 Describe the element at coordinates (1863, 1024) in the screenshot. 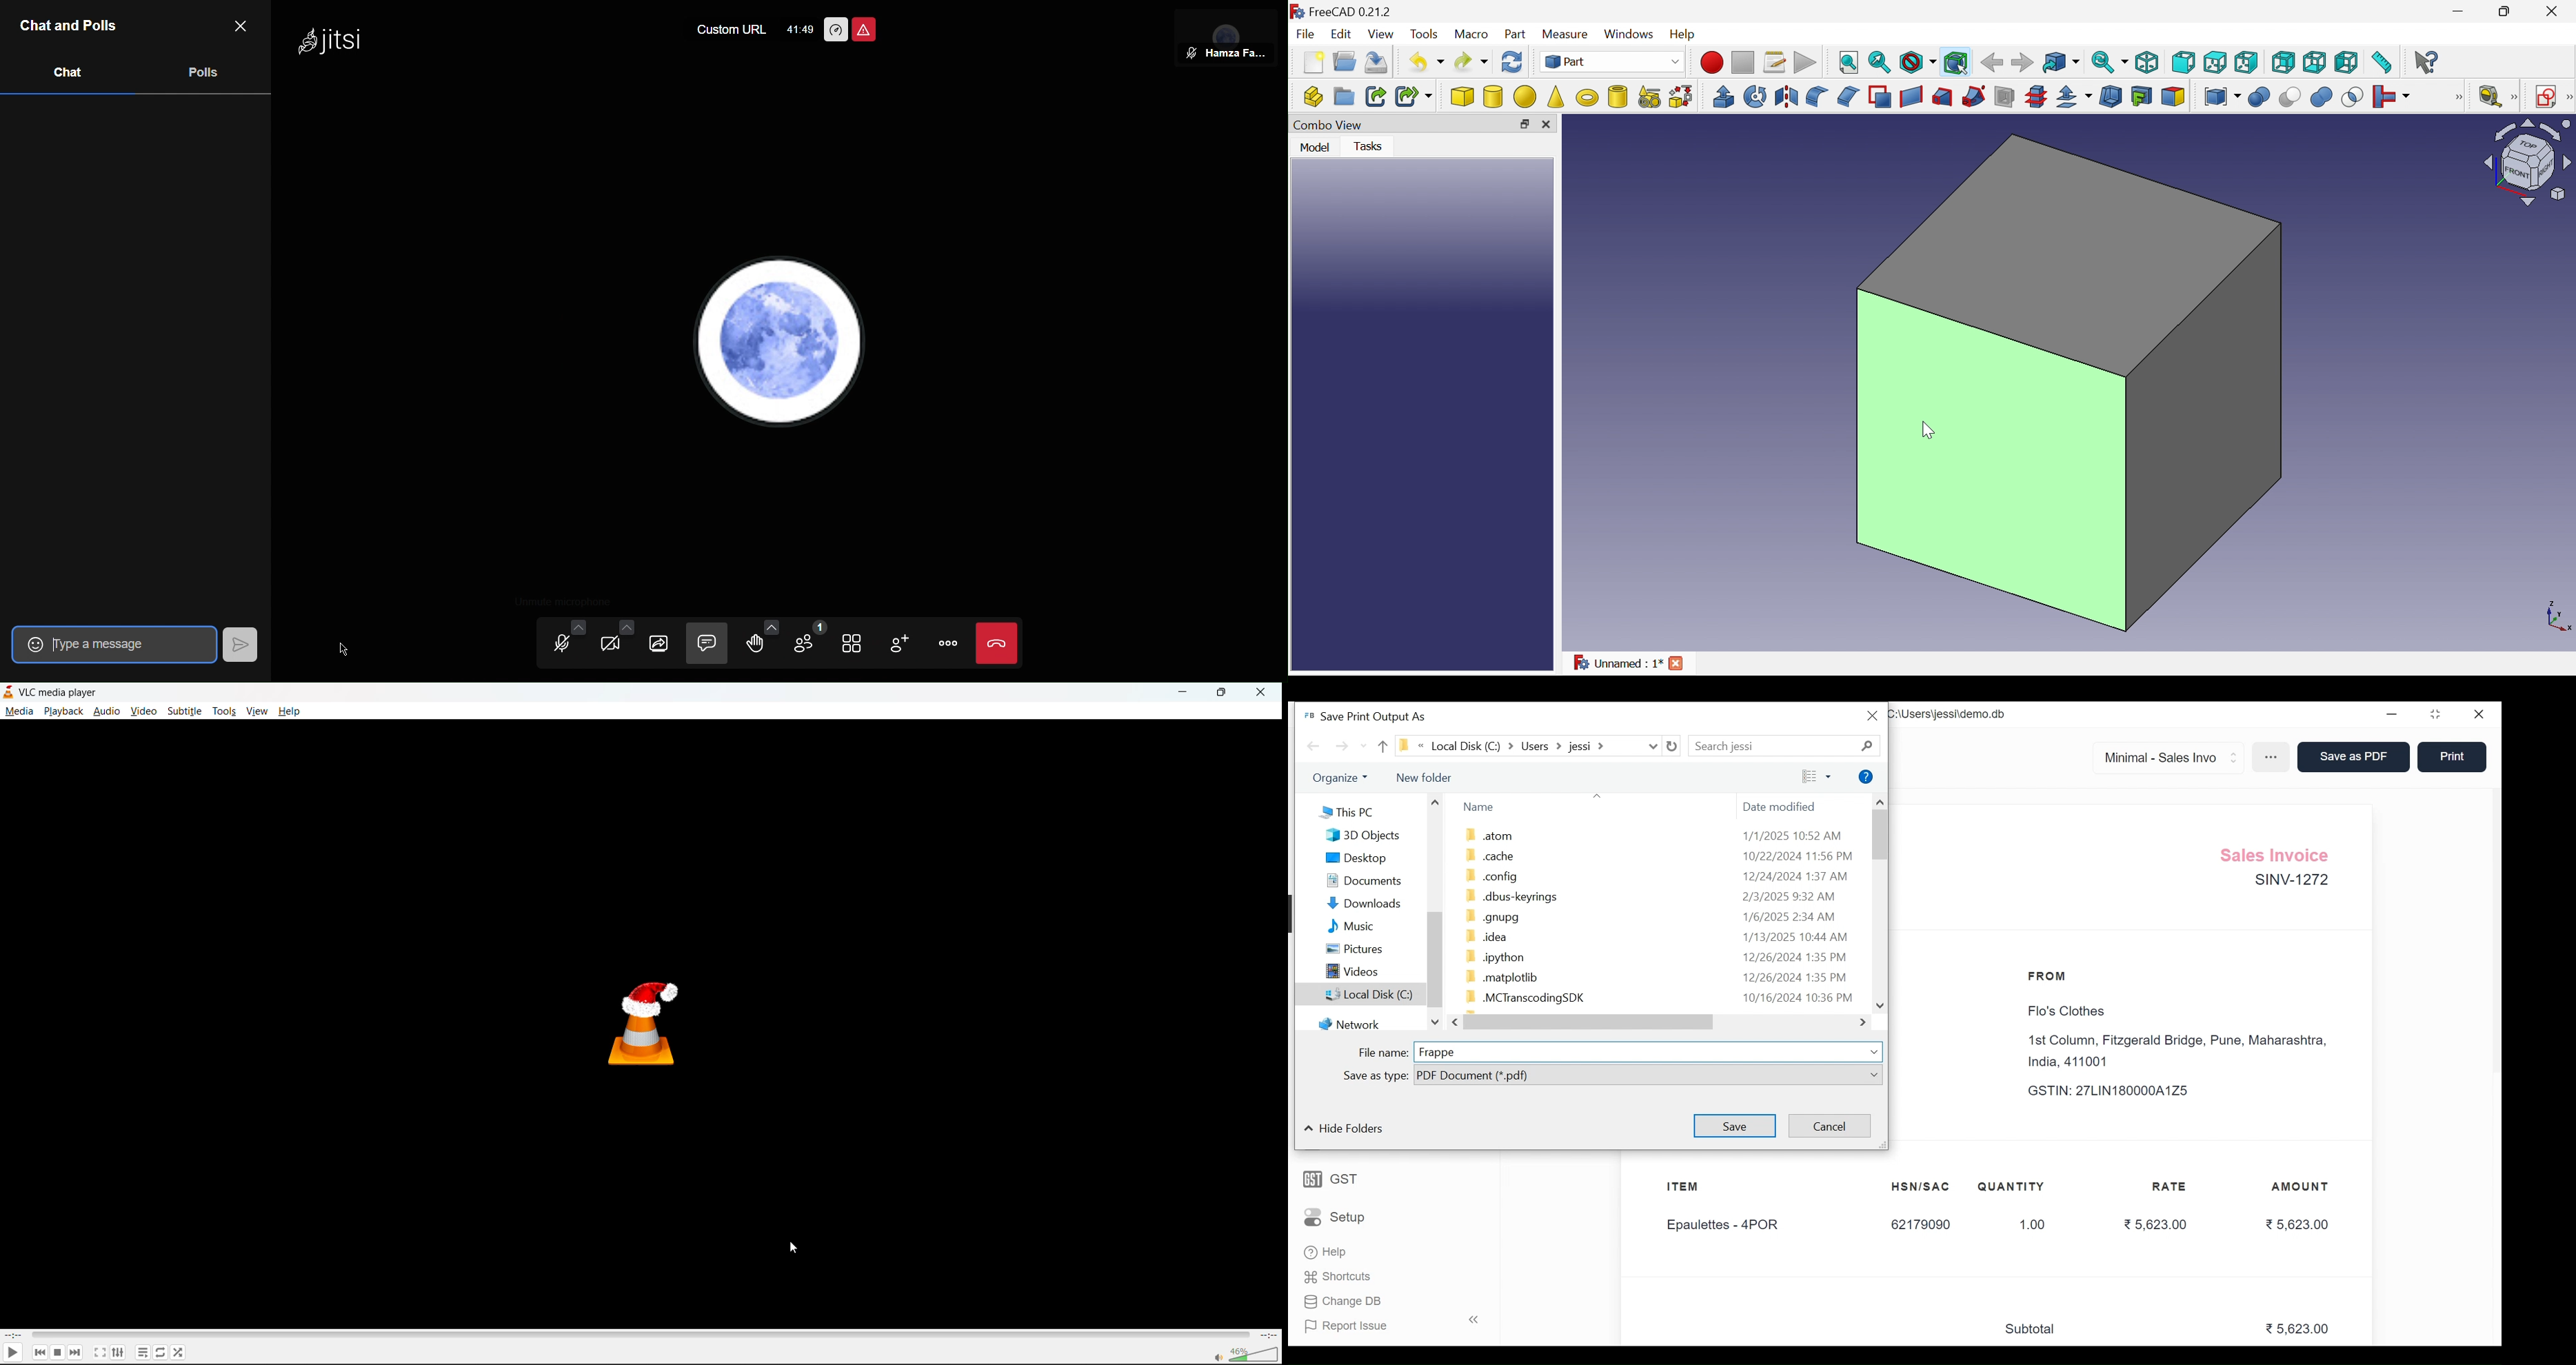

I see `Expand` at that location.